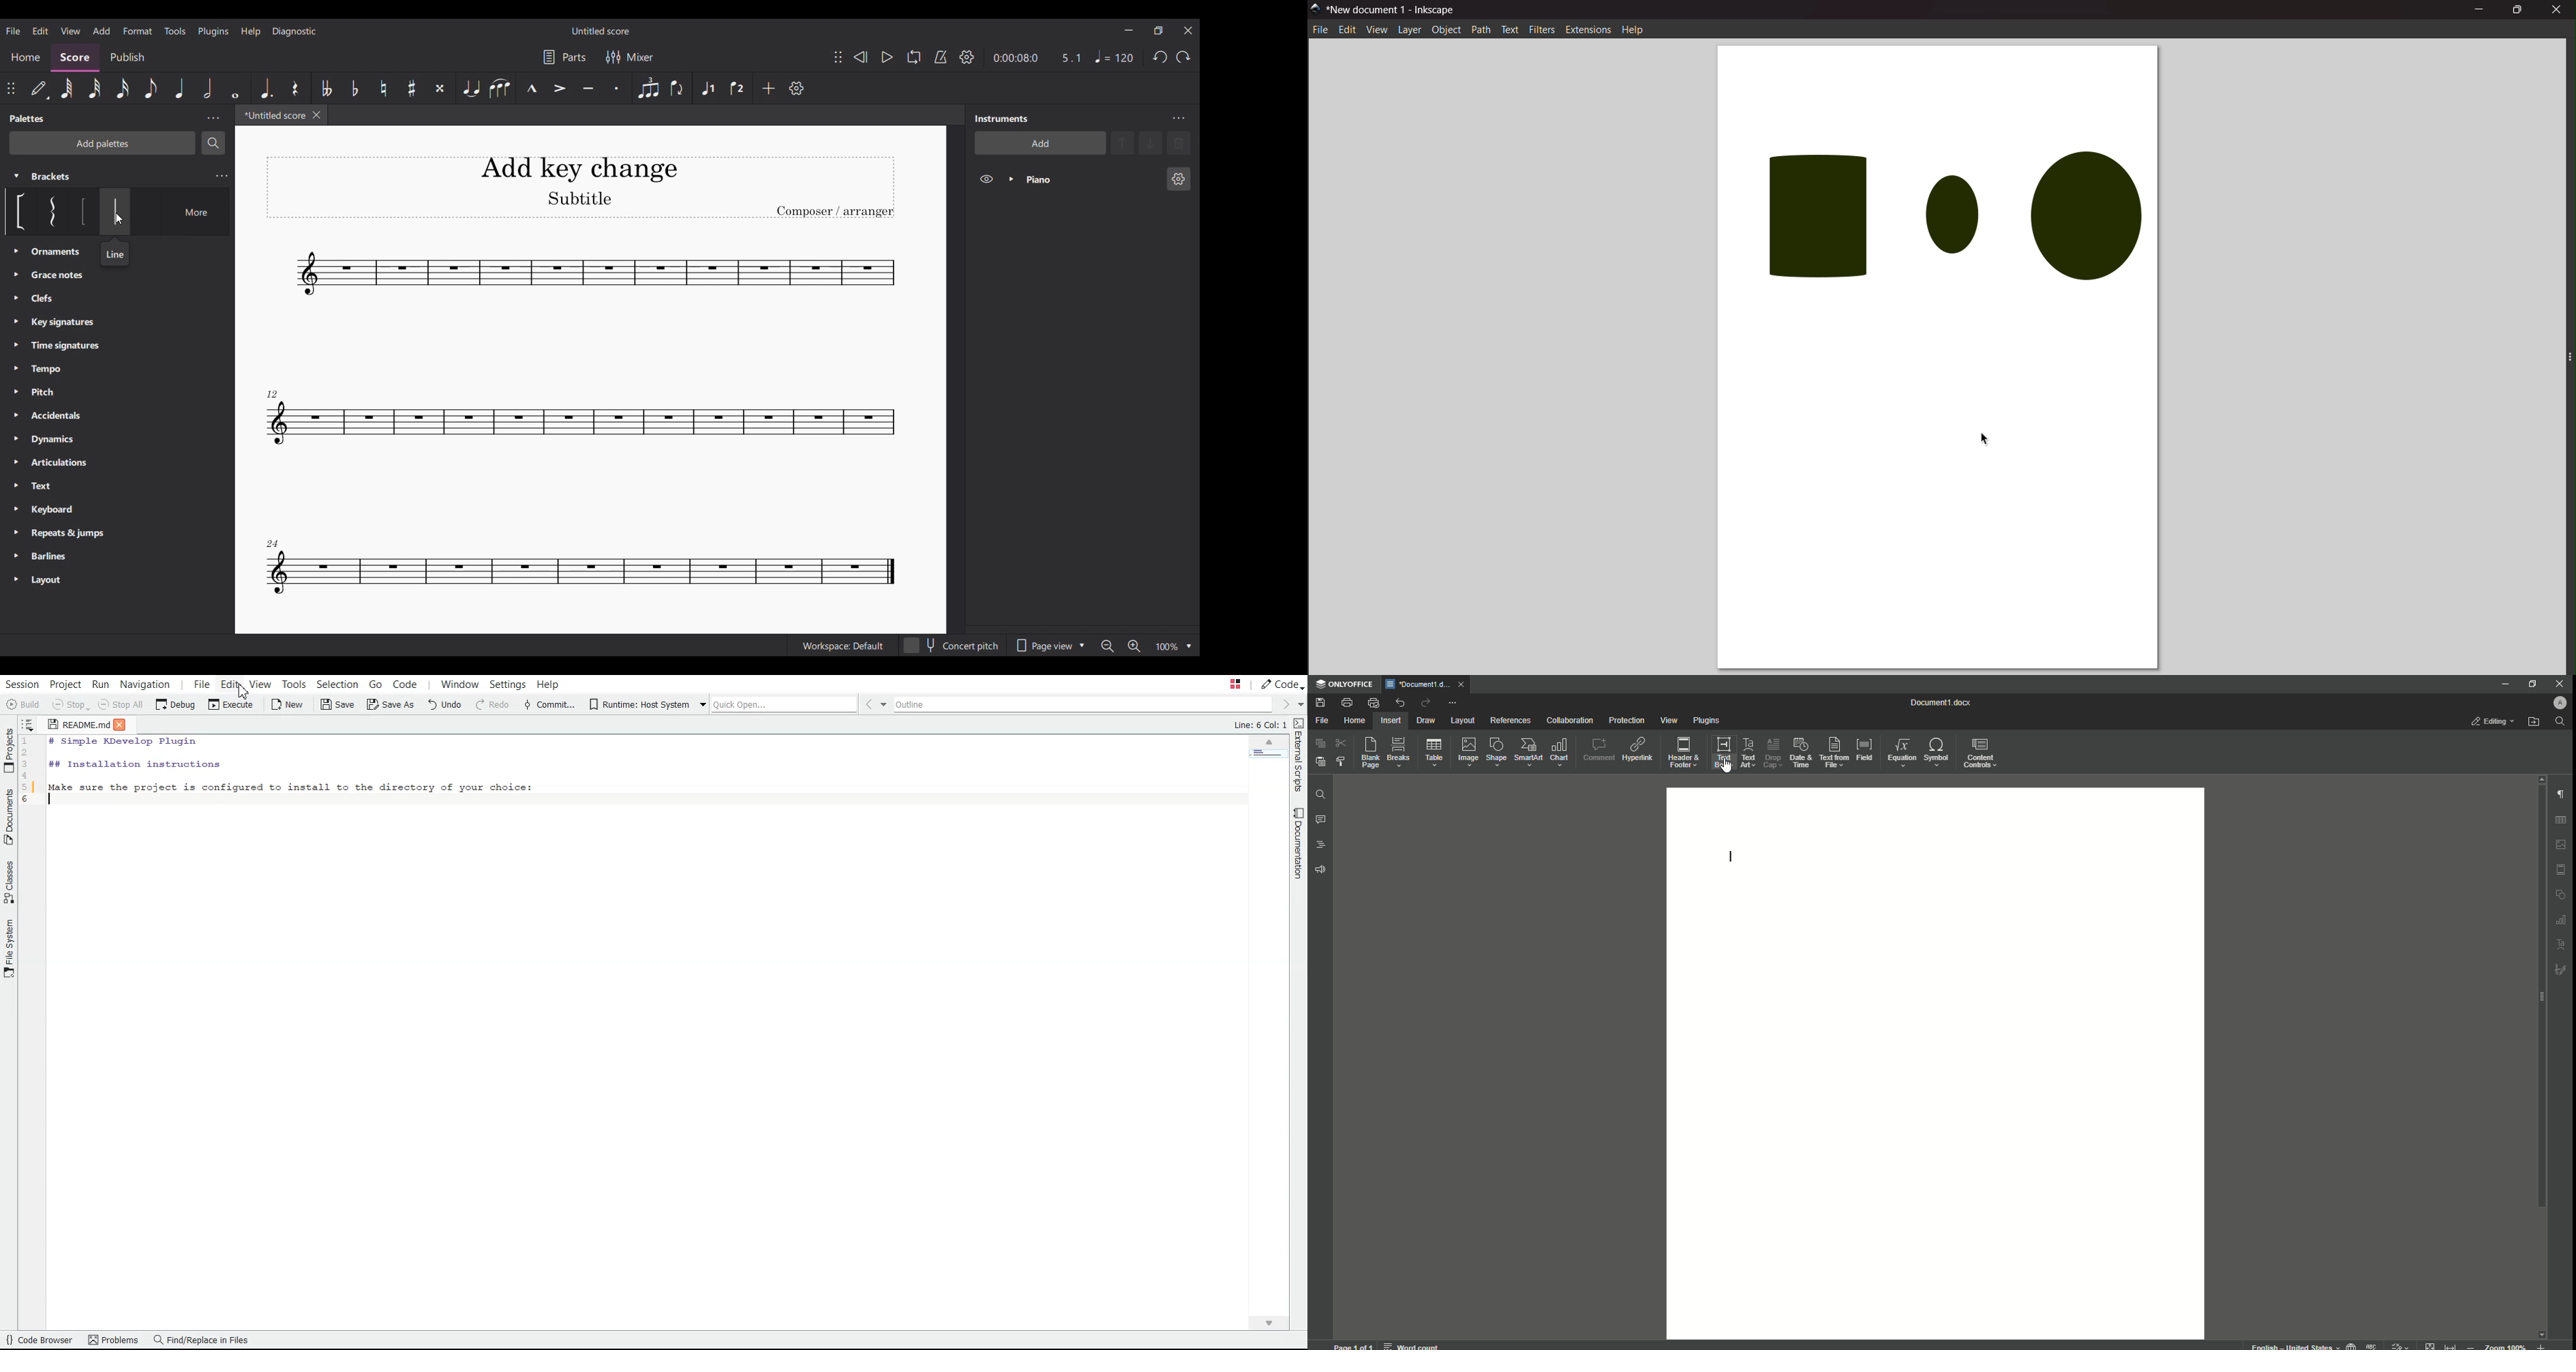 This screenshot has height=1372, width=2576. What do you see at coordinates (95, 89) in the screenshot?
I see `32nd note` at bounding box center [95, 89].